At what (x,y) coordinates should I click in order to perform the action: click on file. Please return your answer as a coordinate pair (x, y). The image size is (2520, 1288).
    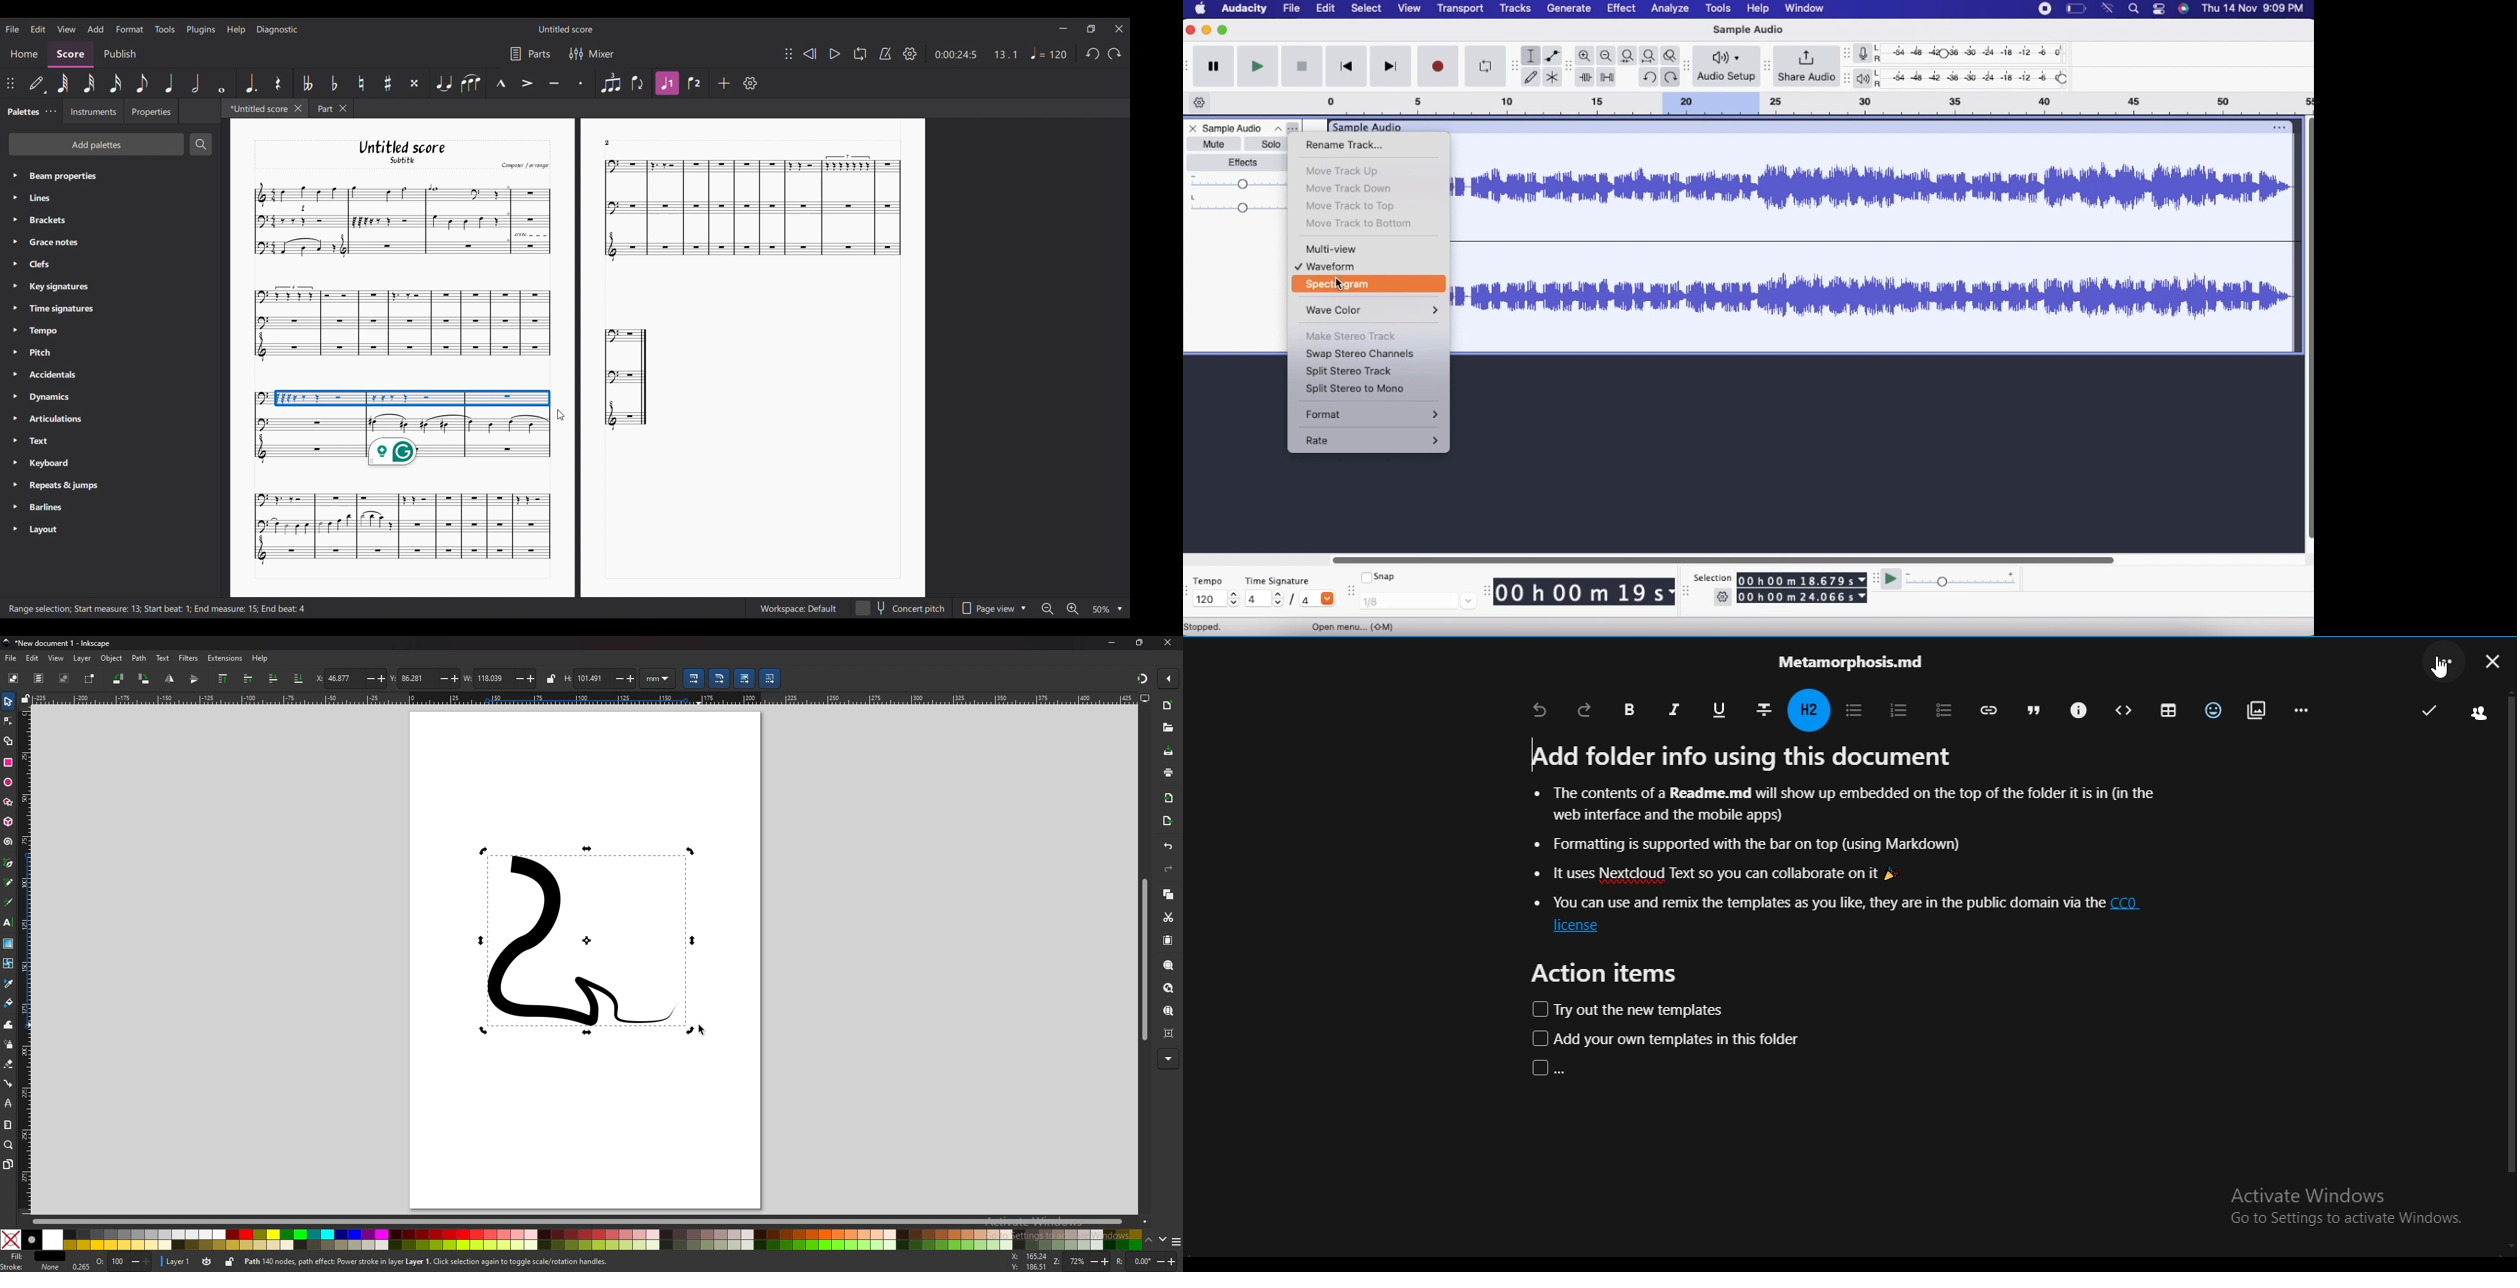
    Looking at the image, I should click on (10, 658).